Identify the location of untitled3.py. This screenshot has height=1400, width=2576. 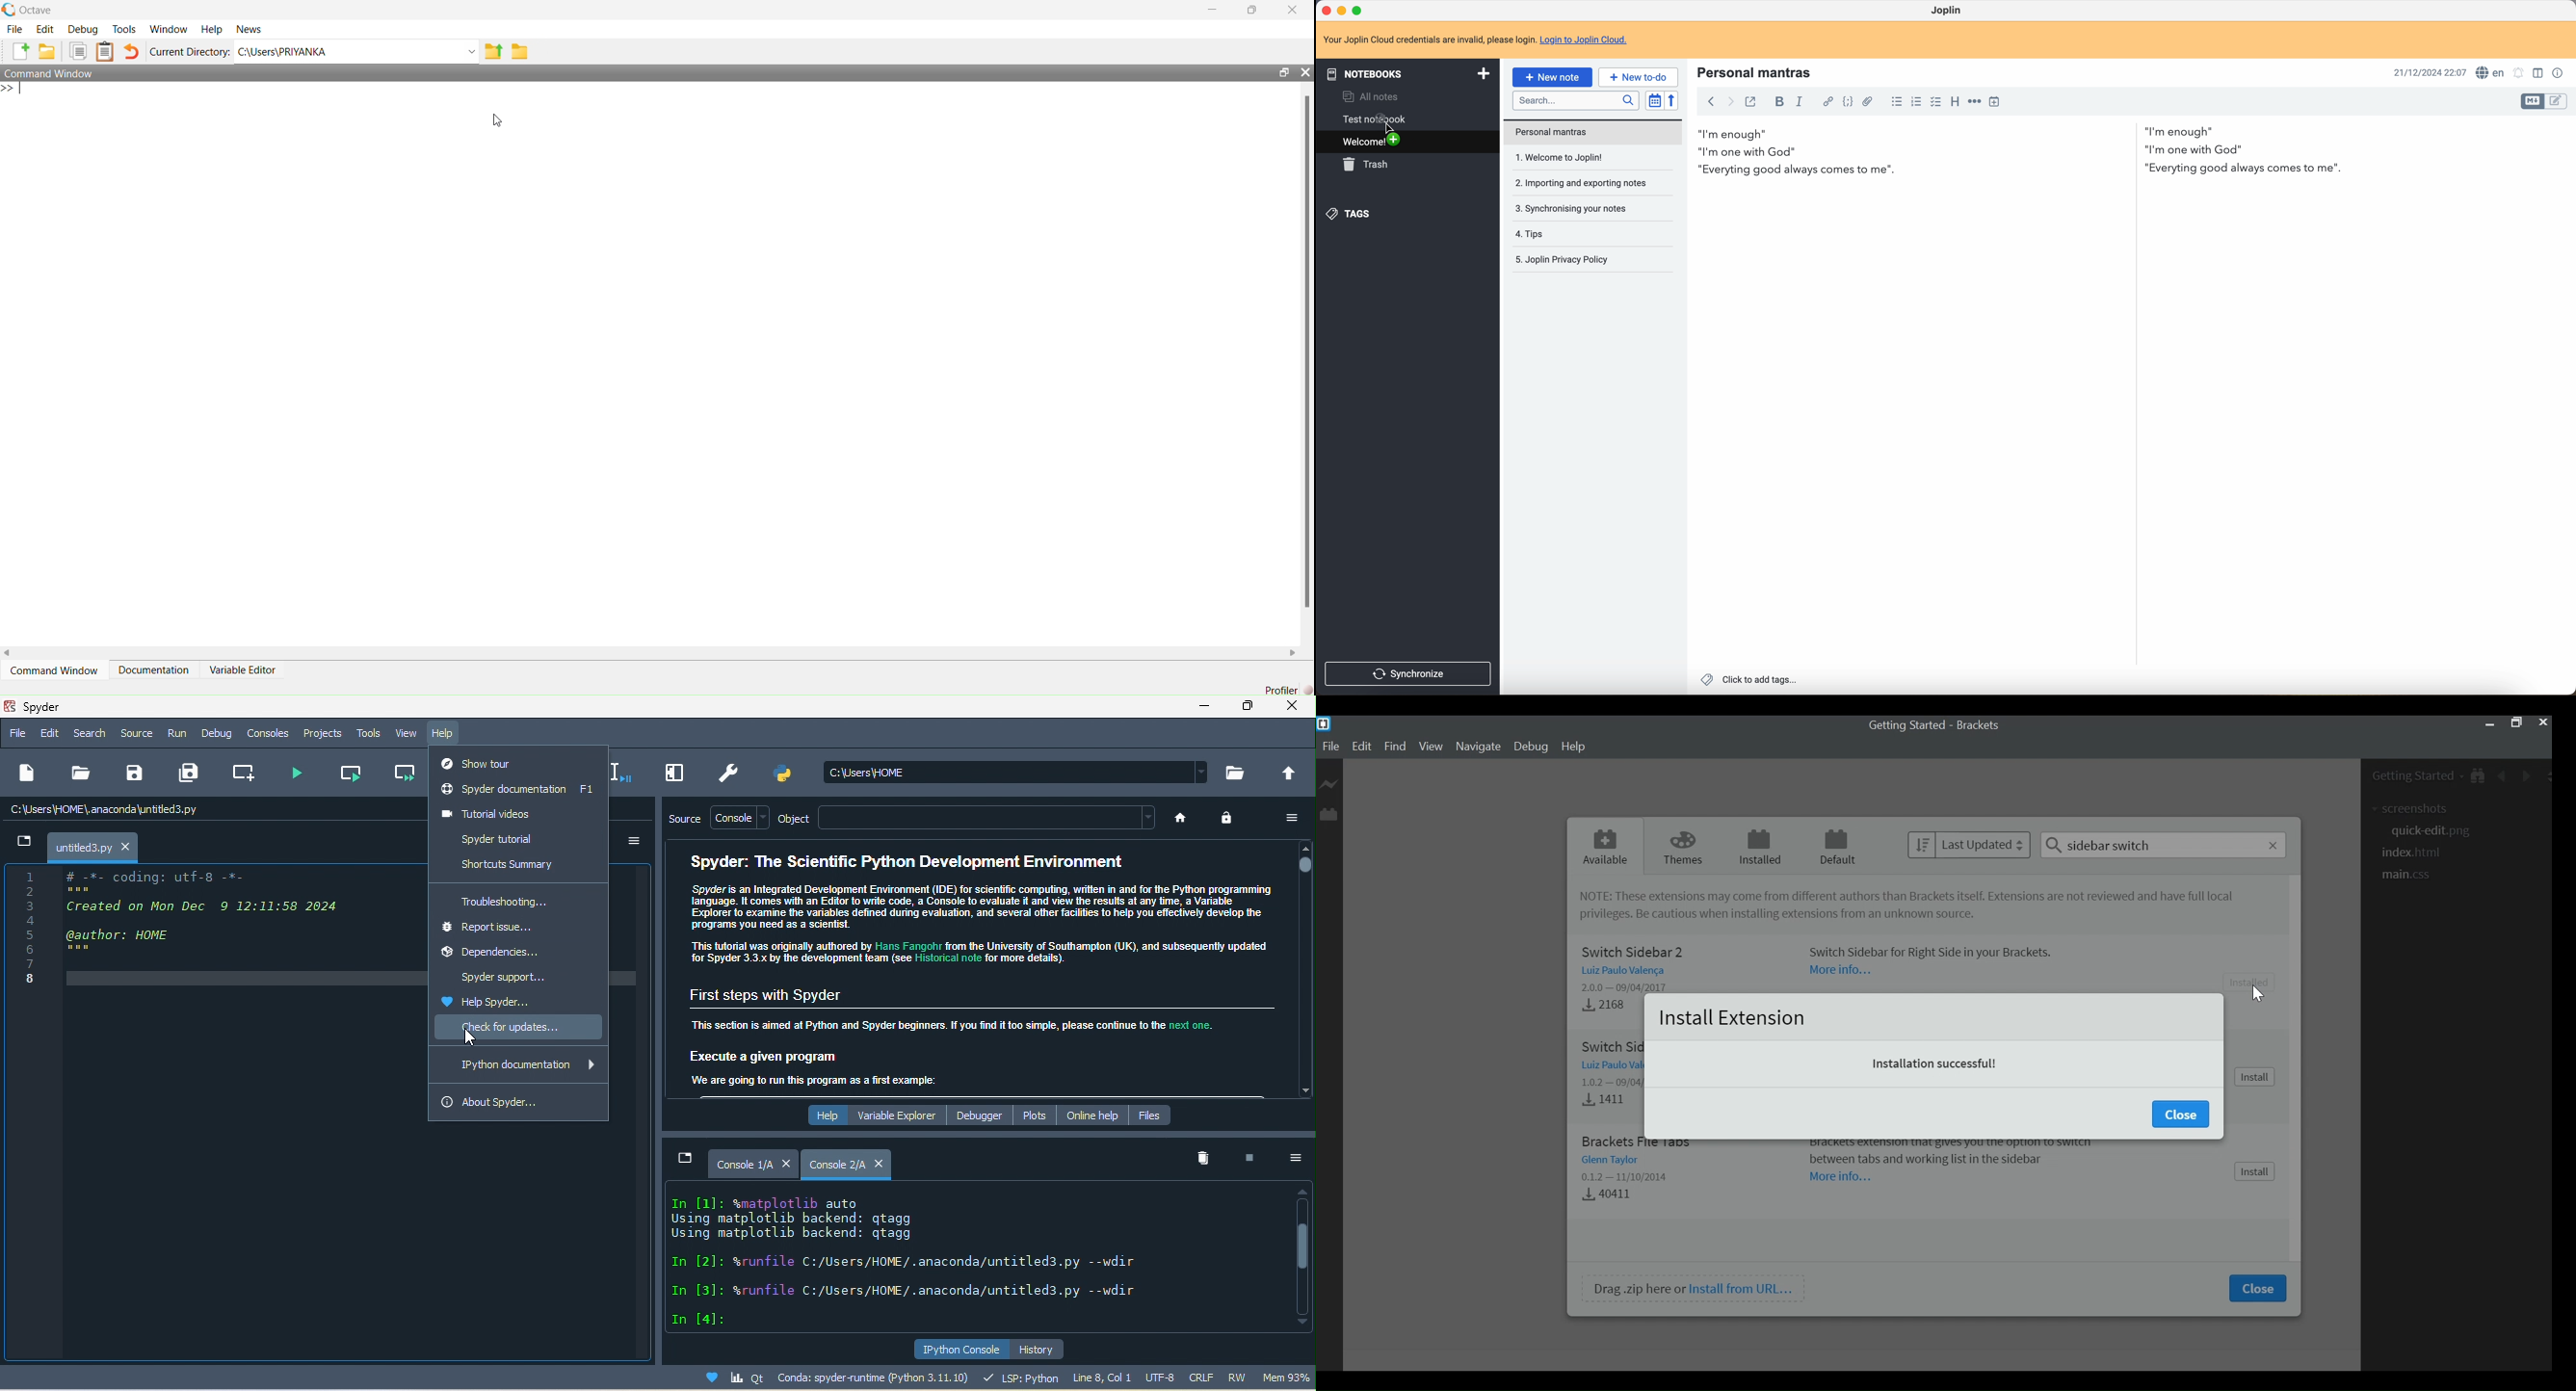
(81, 849).